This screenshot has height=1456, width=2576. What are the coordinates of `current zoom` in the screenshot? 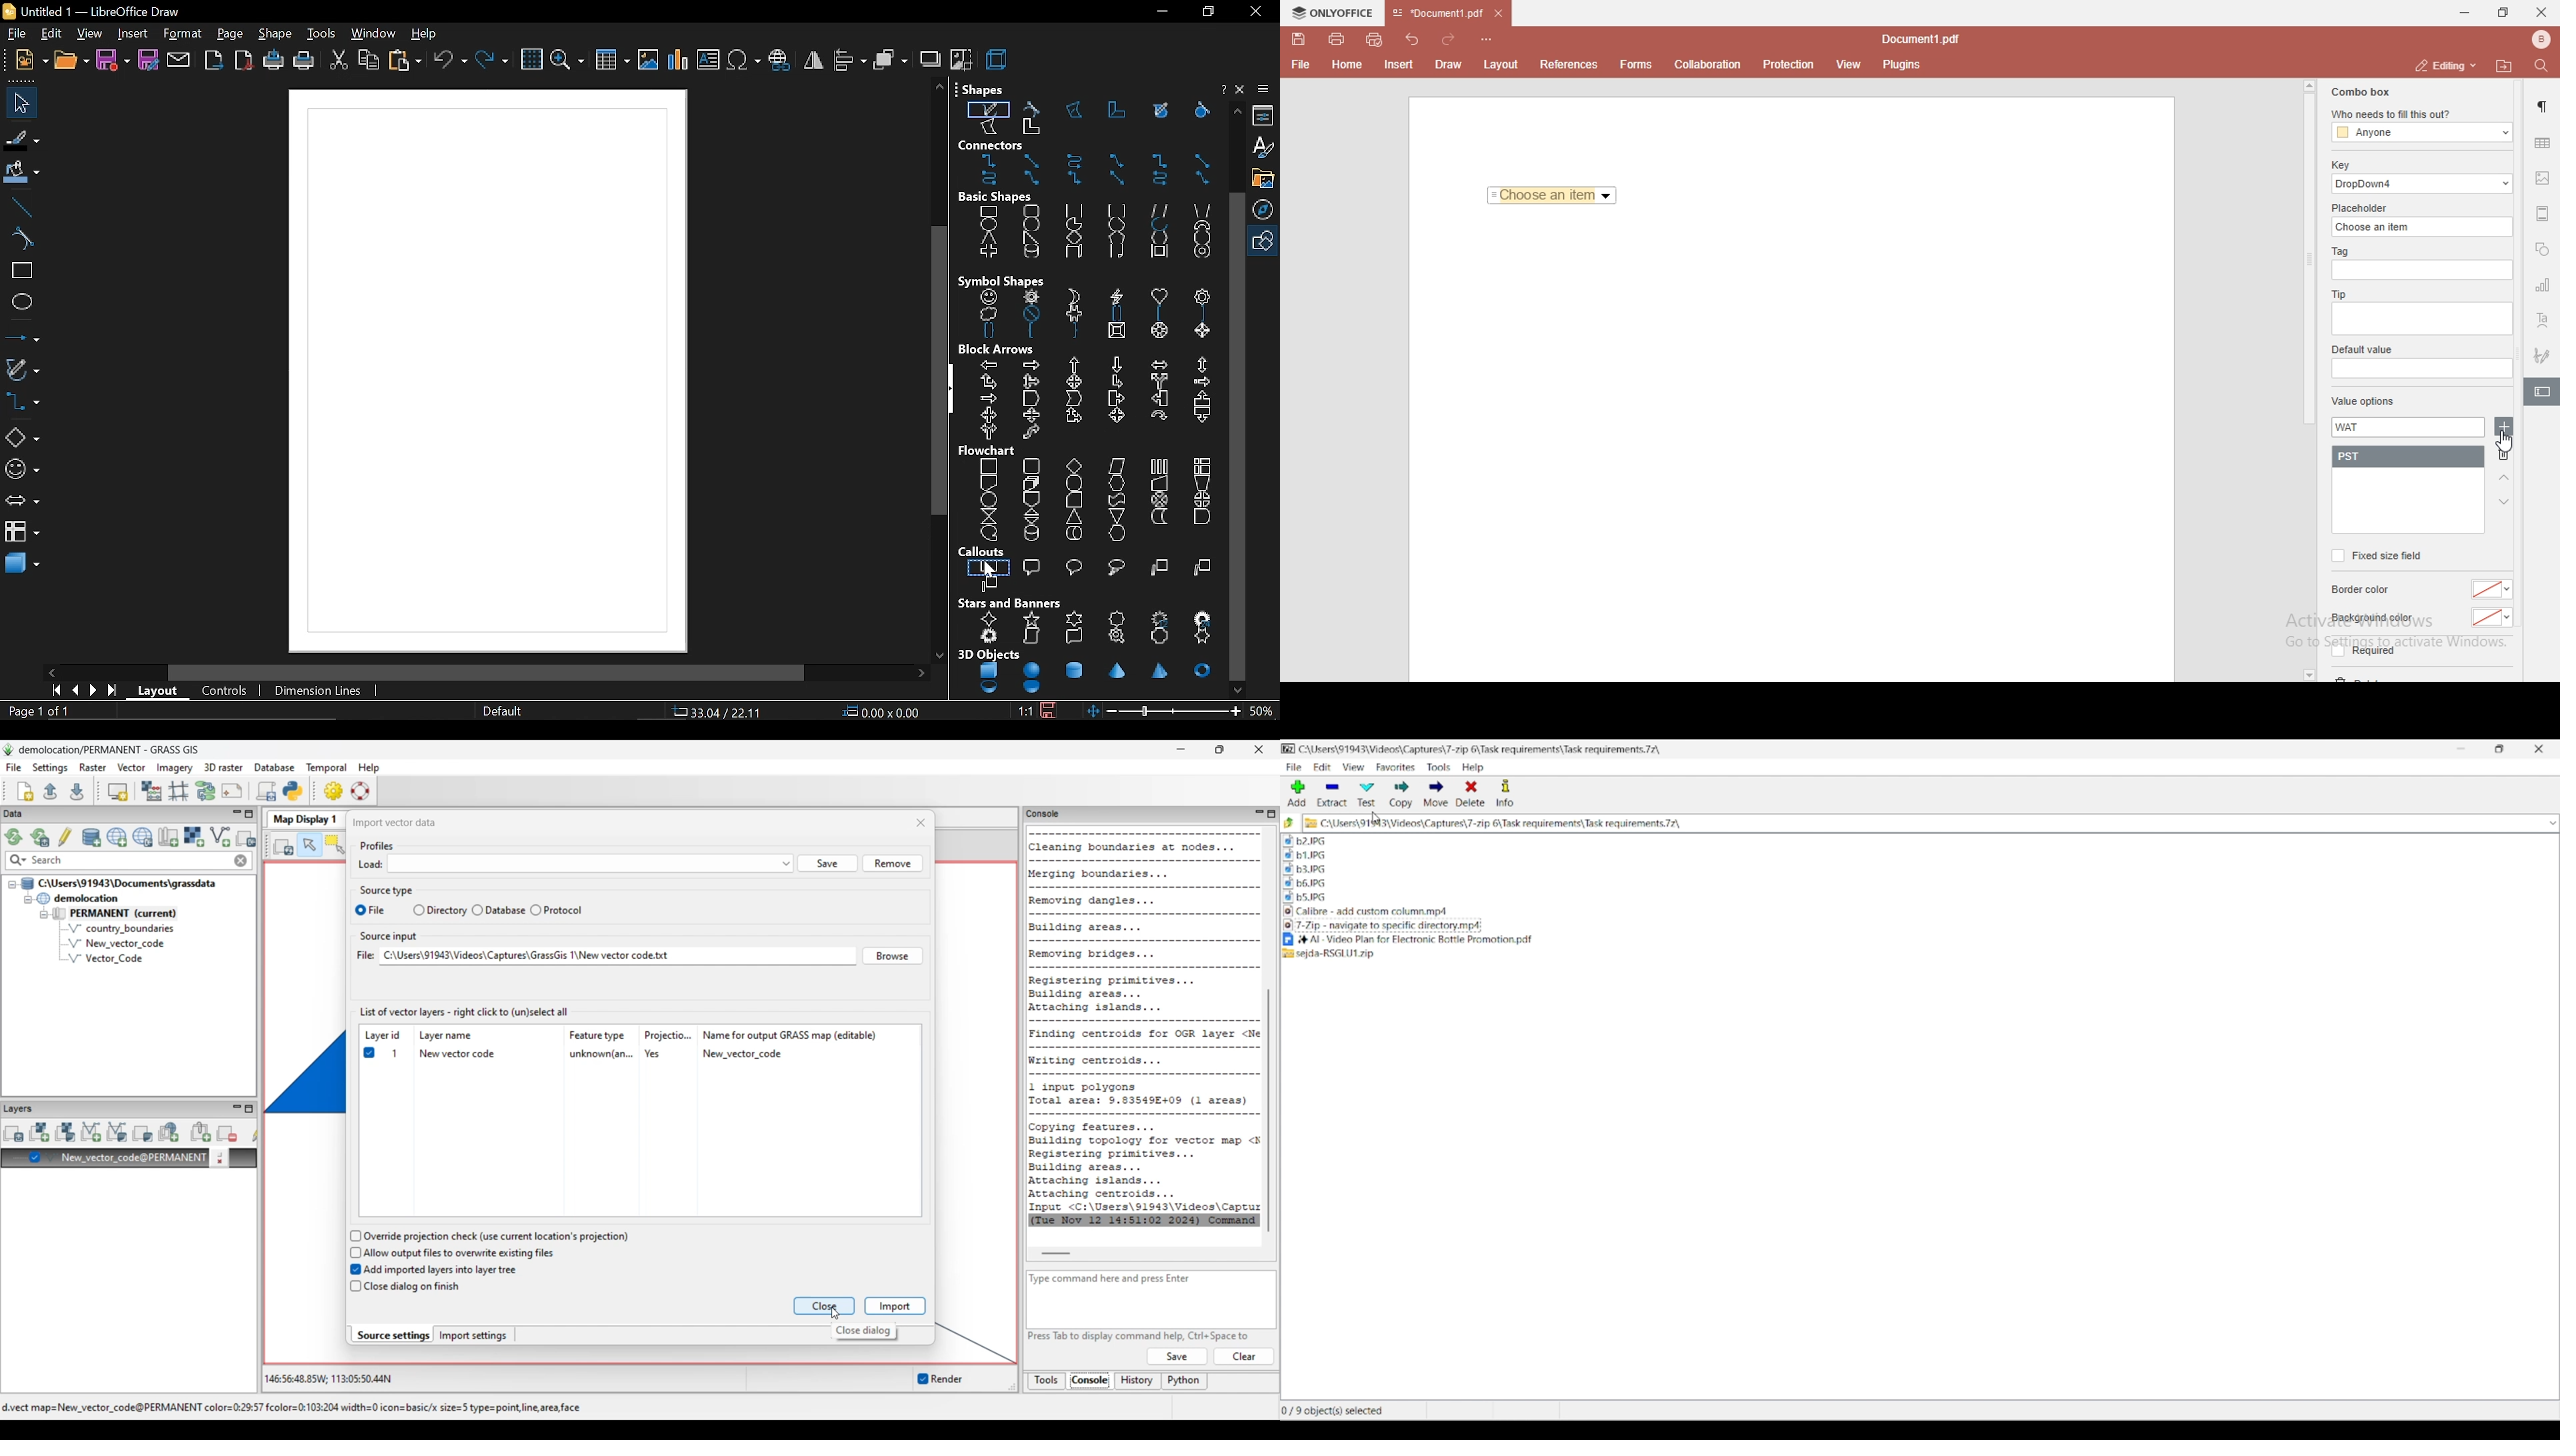 It's located at (1263, 711).